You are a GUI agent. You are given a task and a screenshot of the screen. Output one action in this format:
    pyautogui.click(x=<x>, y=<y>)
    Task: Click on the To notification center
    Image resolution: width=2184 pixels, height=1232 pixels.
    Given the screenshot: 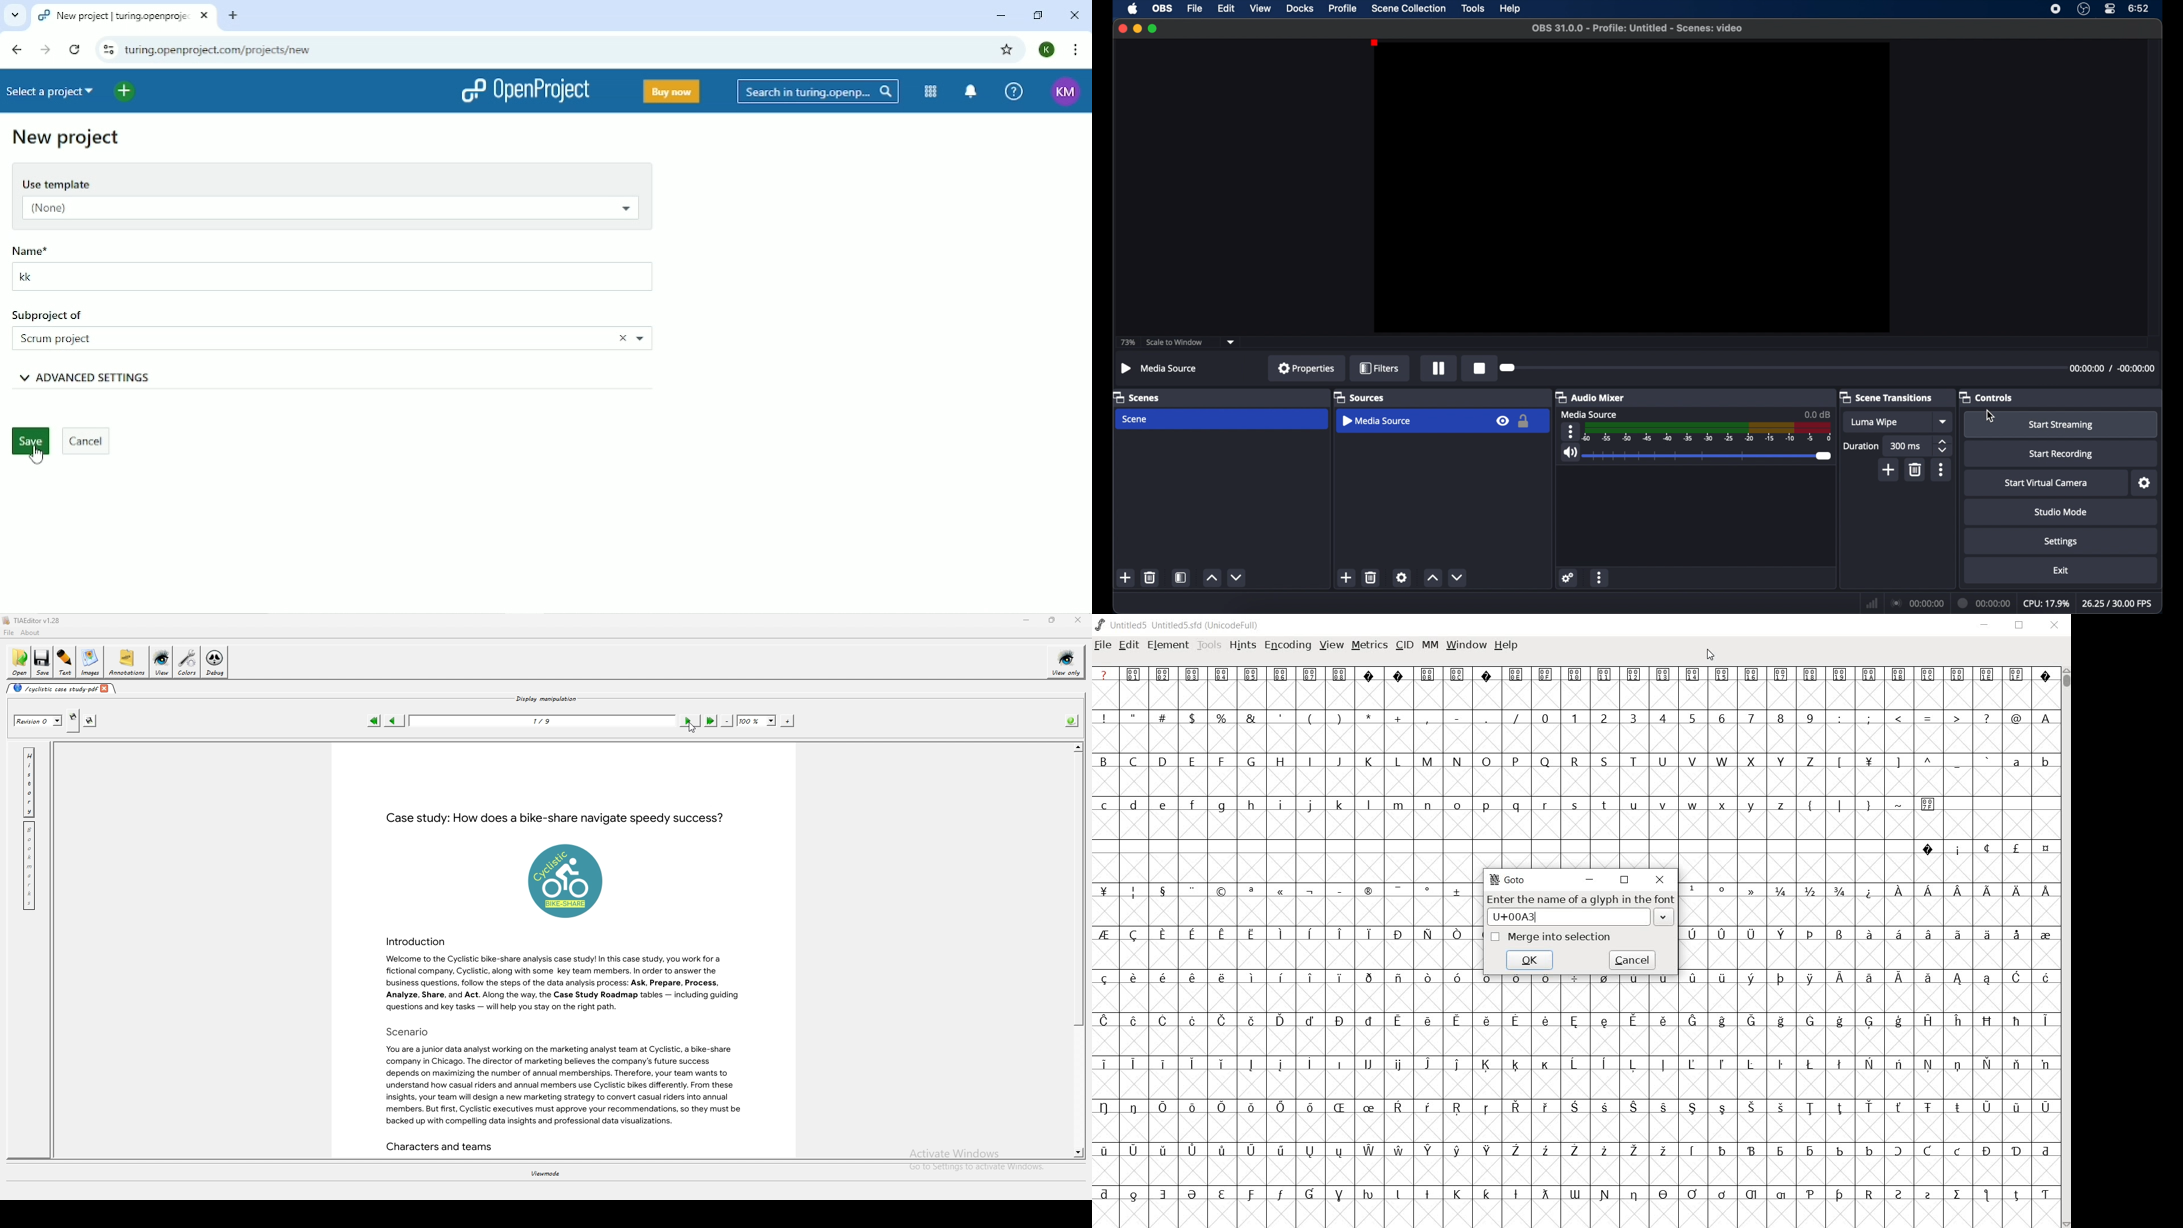 What is the action you would take?
    pyautogui.click(x=972, y=91)
    